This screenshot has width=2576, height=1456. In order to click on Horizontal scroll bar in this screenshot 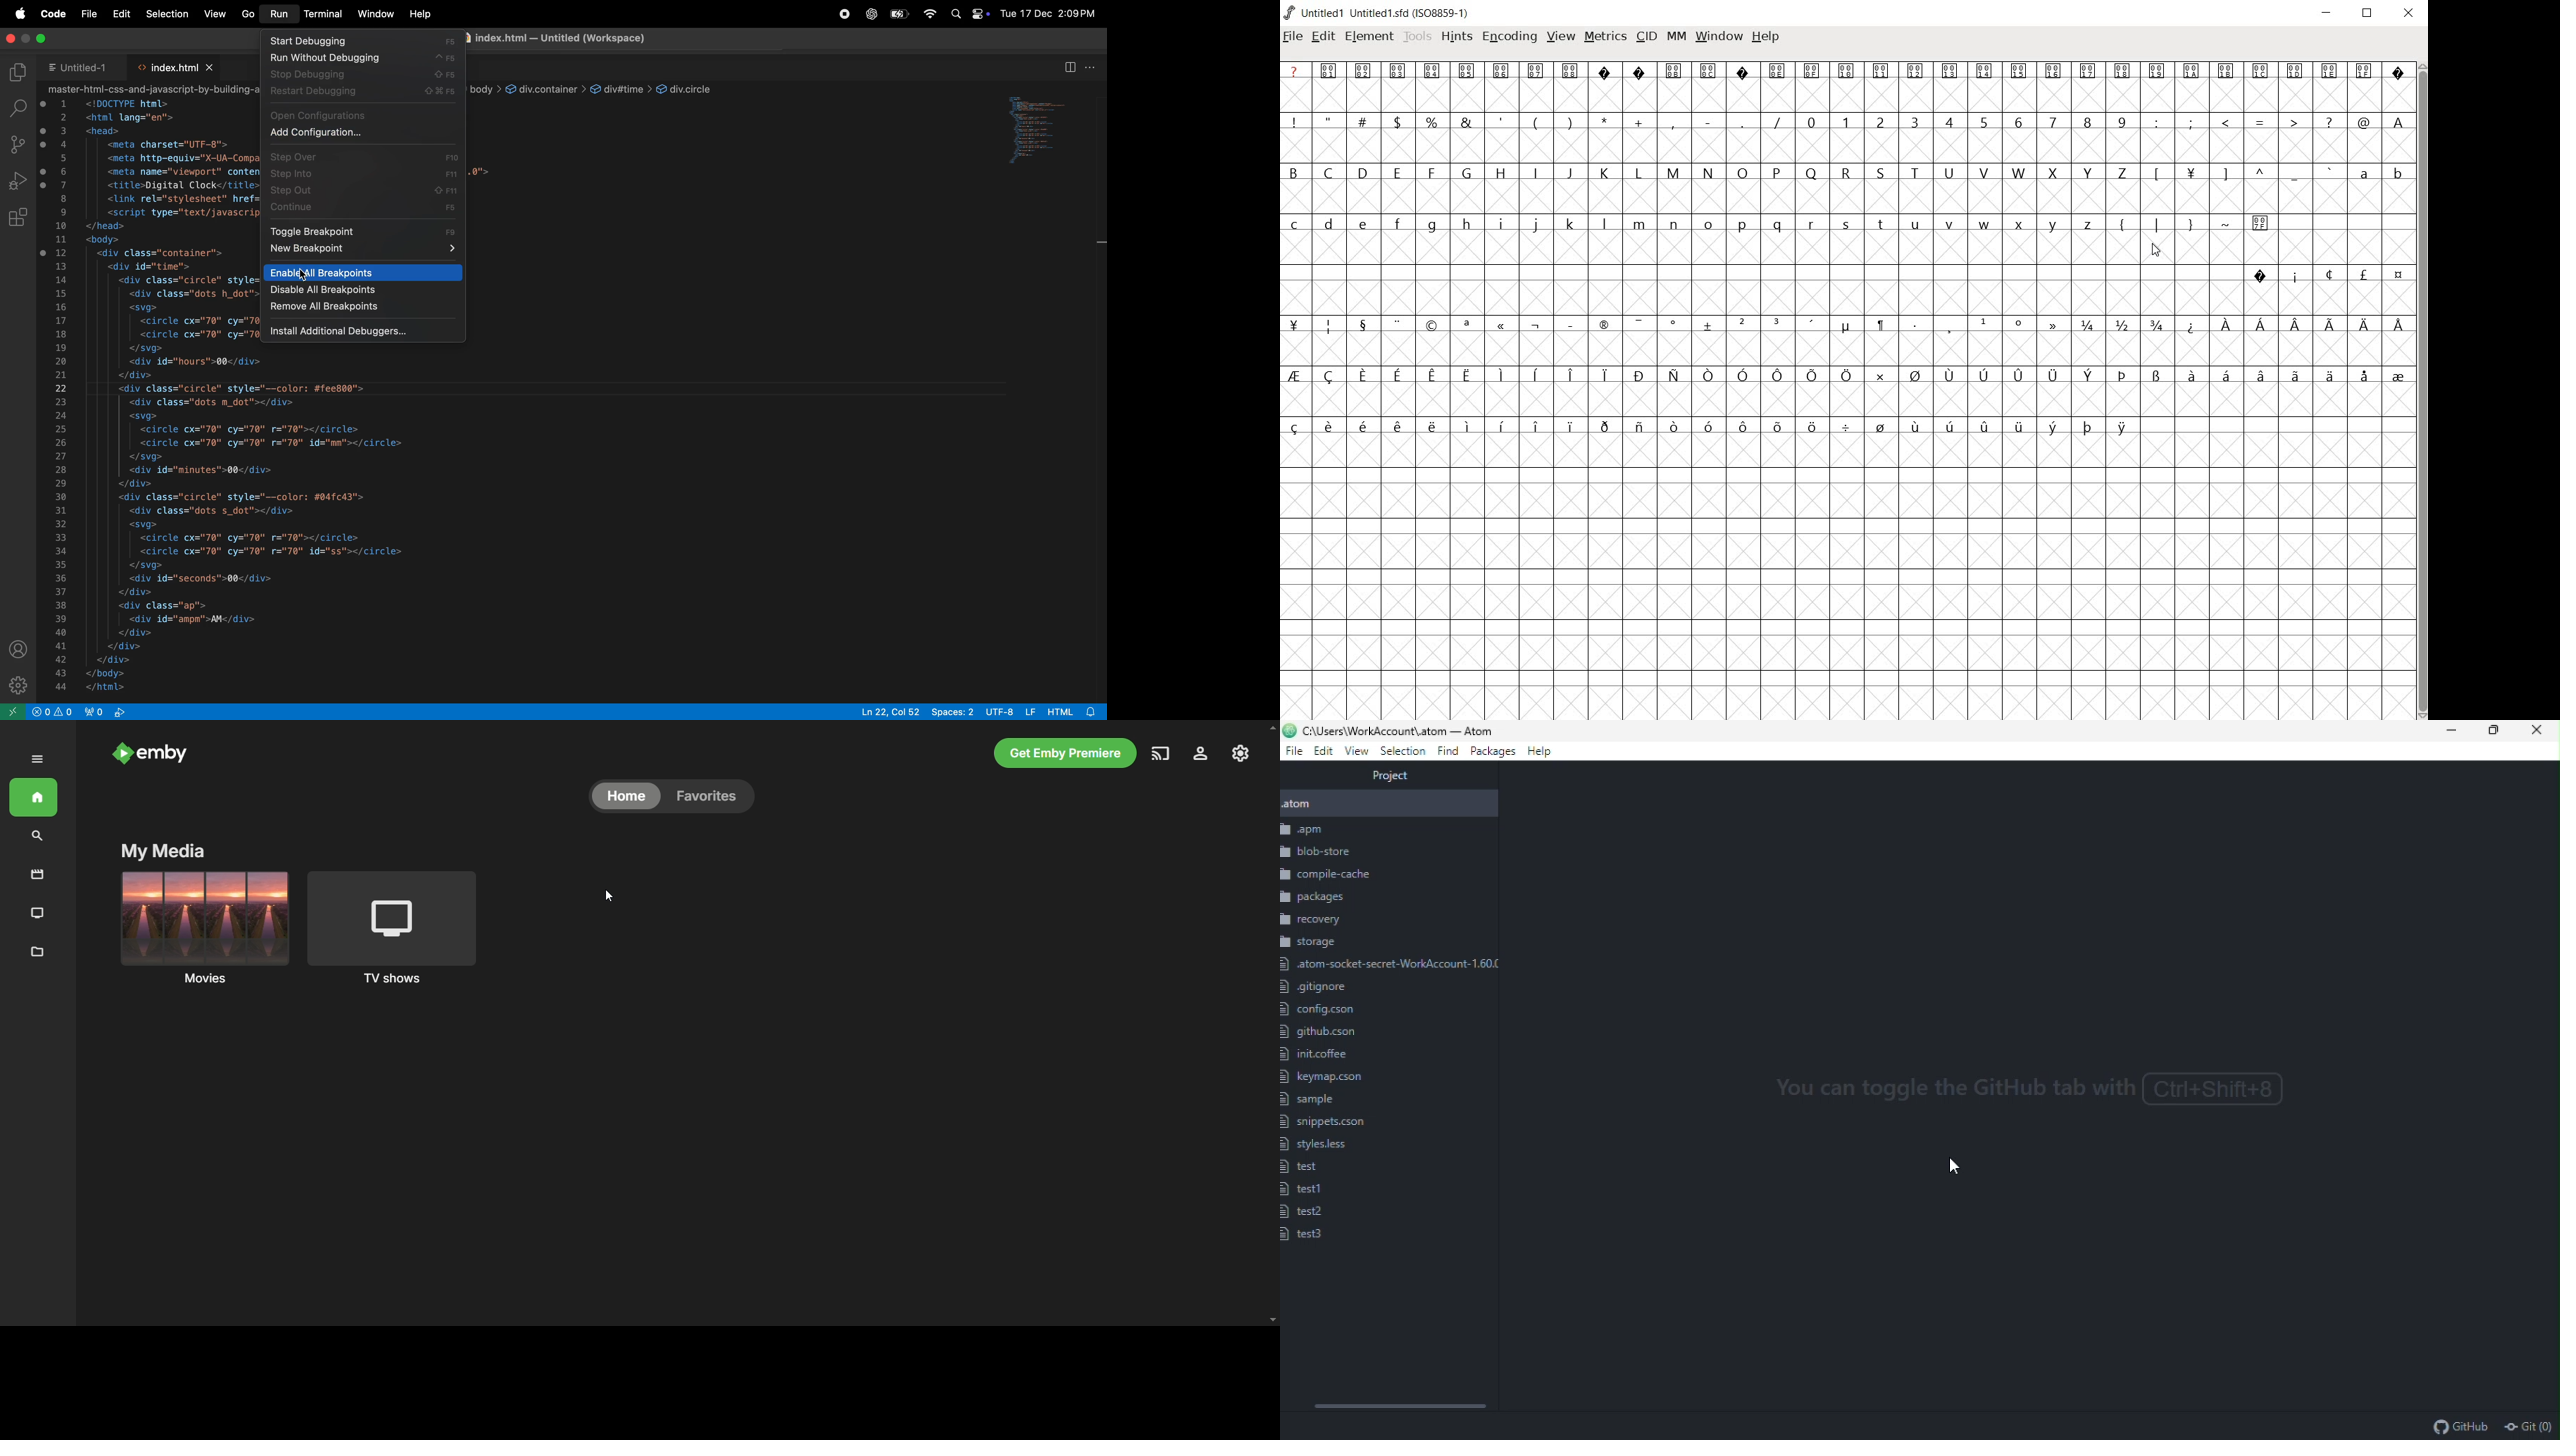, I will do `click(1400, 1404)`.